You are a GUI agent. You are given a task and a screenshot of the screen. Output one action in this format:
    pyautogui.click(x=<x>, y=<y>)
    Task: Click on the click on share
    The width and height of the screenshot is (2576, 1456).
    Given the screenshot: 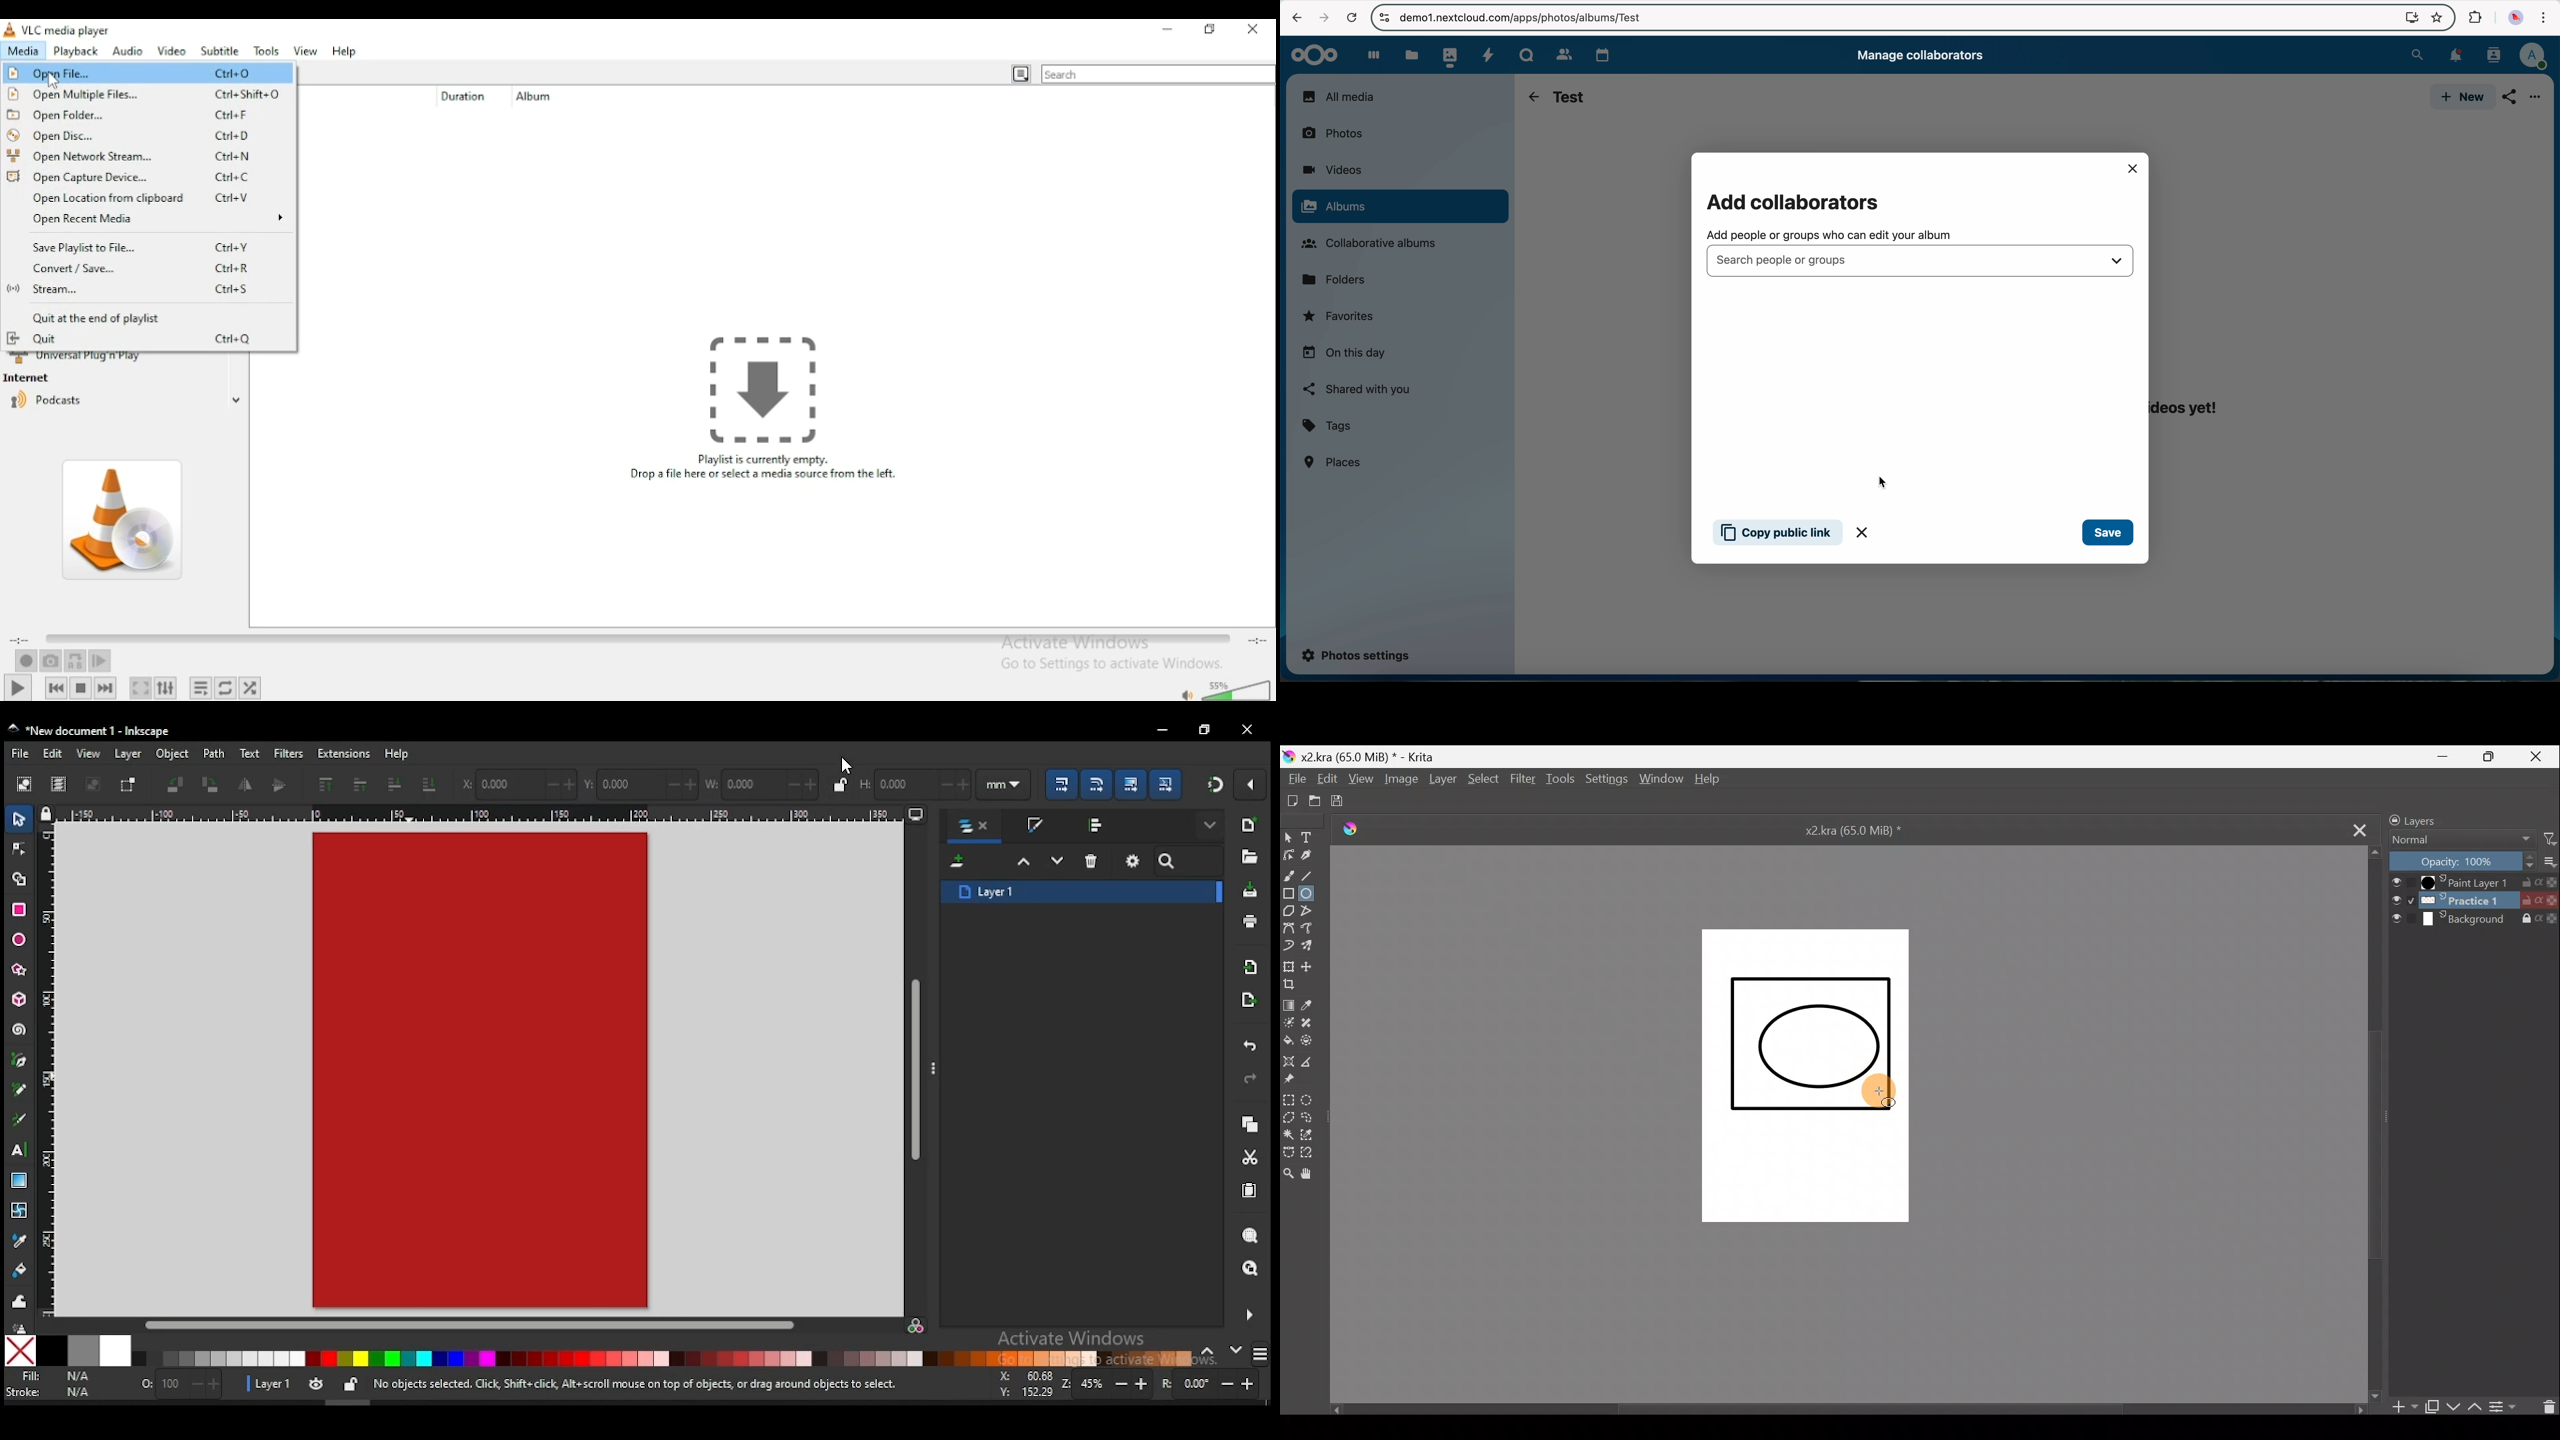 What is the action you would take?
    pyautogui.click(x=2512, y=101)
    